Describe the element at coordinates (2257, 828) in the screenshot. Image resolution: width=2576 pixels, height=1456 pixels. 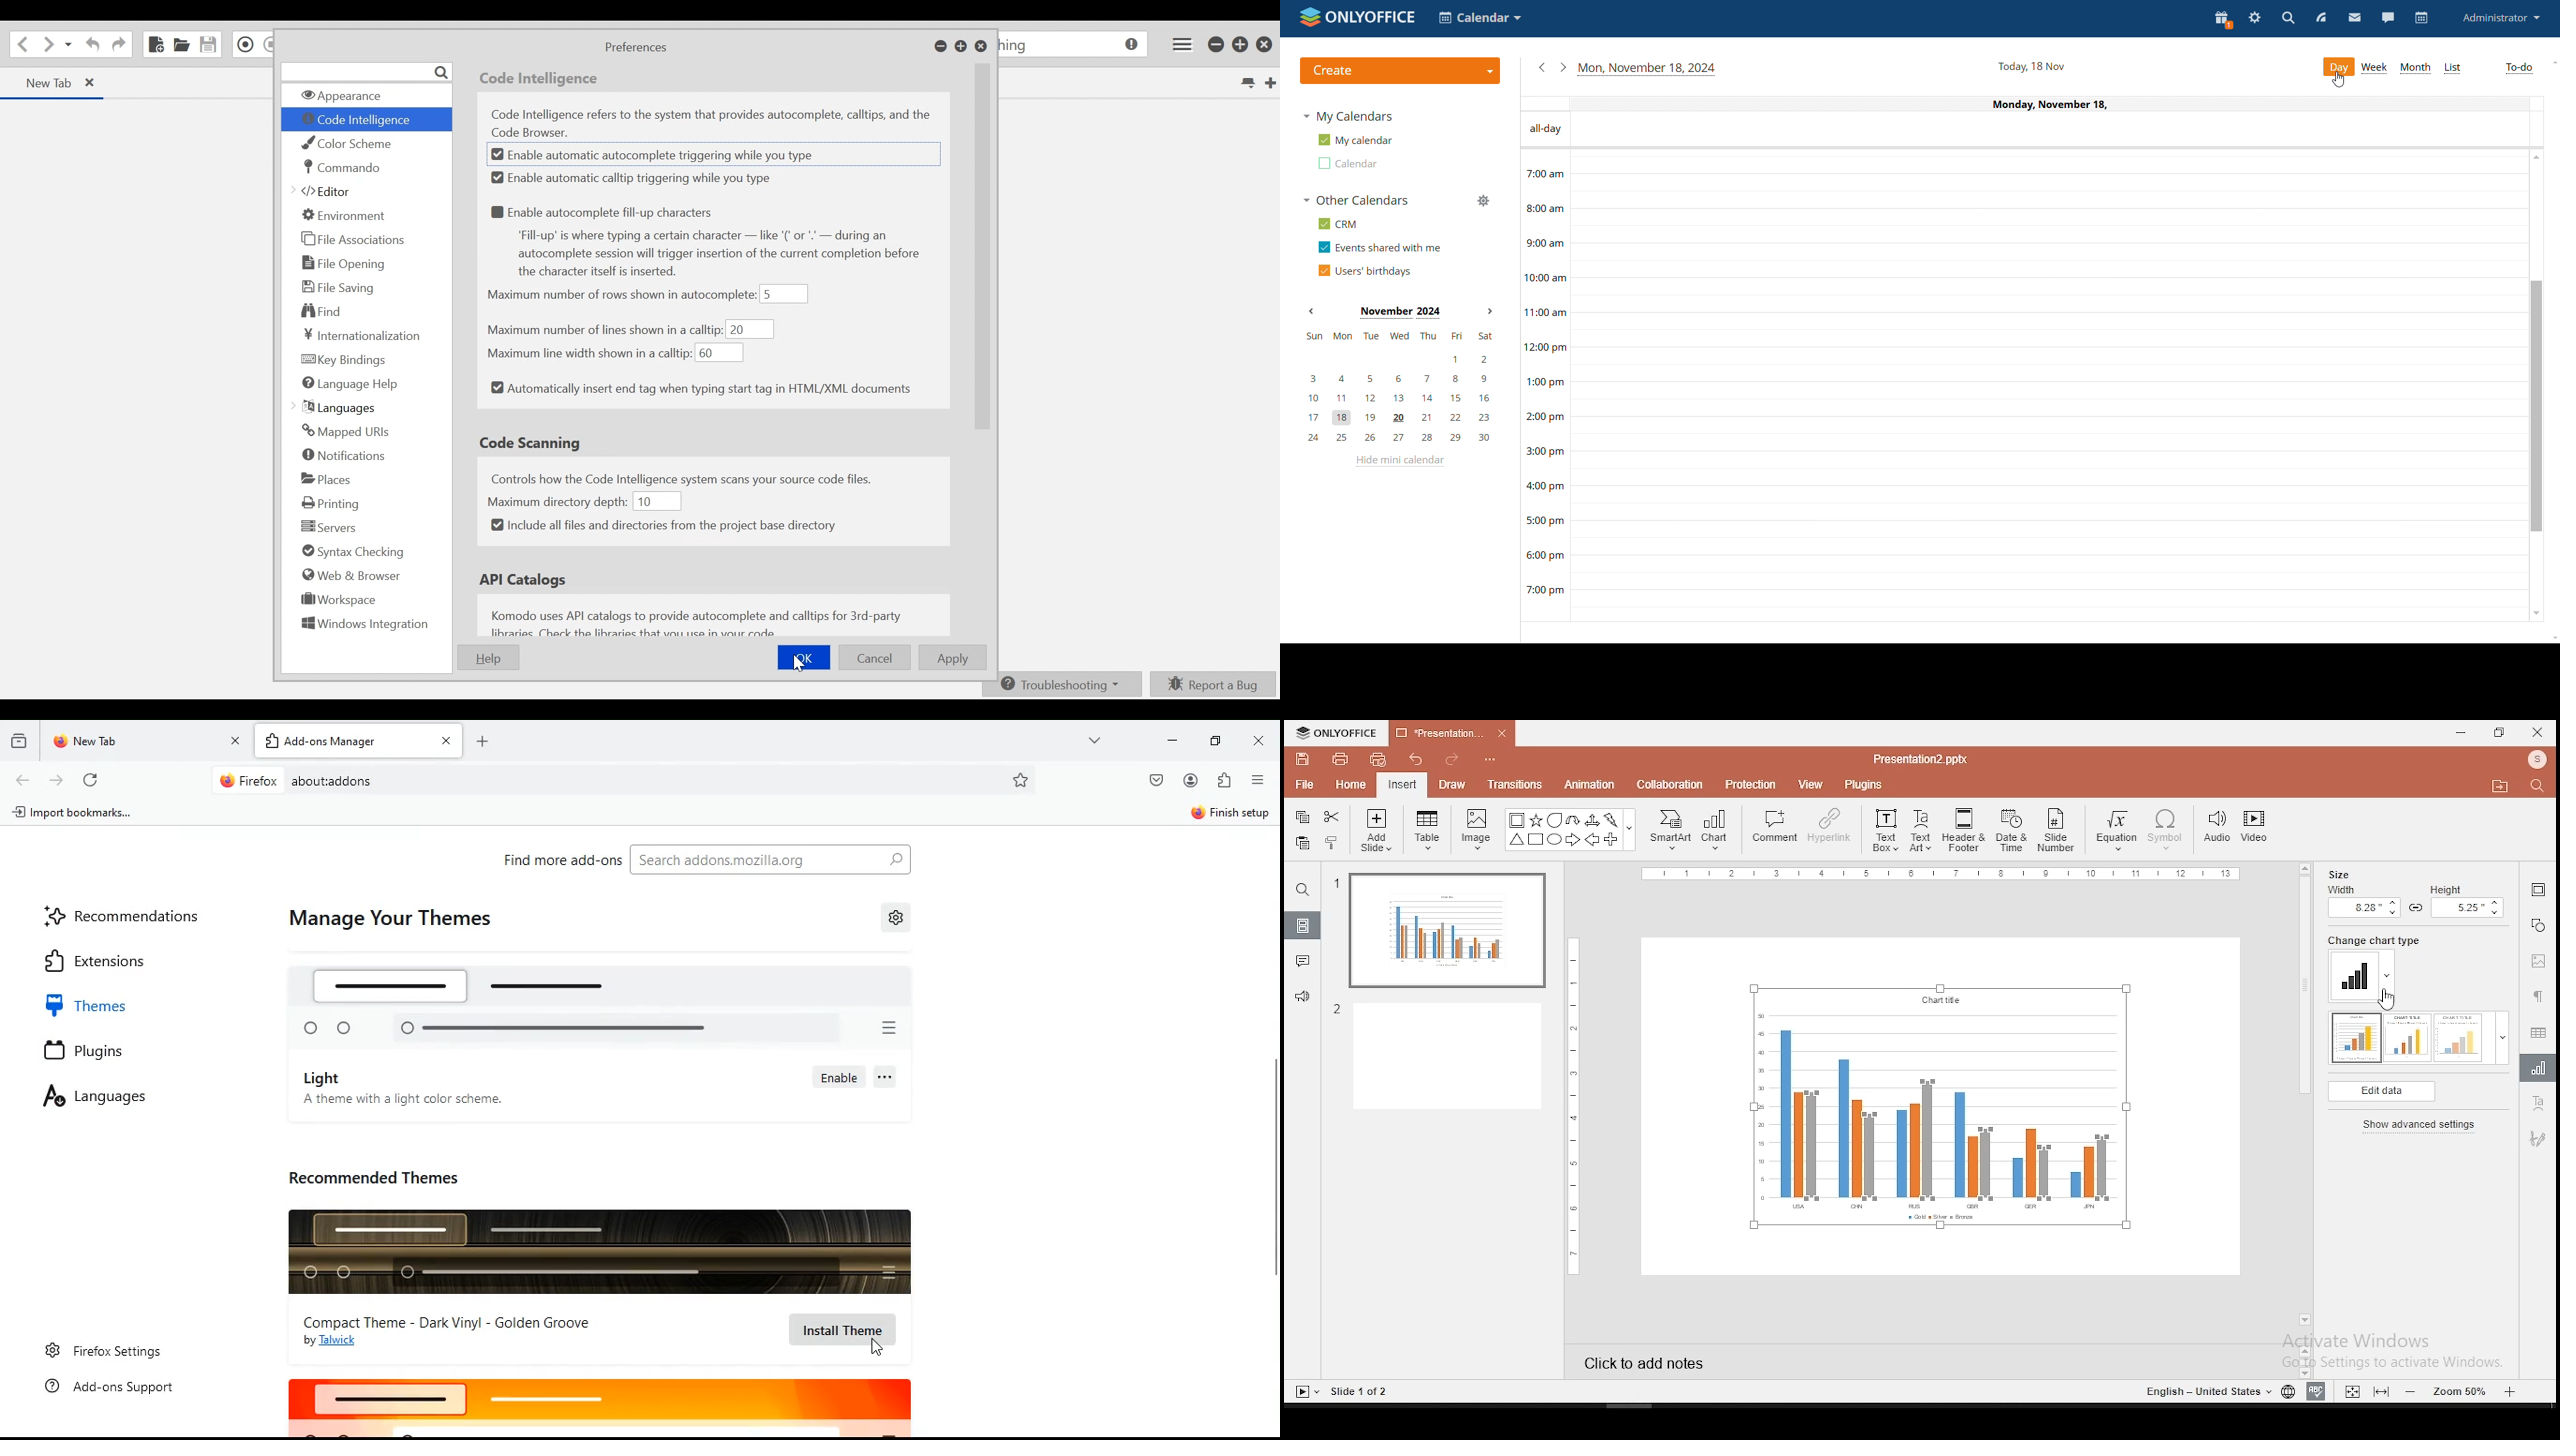
I see `video` at that location.